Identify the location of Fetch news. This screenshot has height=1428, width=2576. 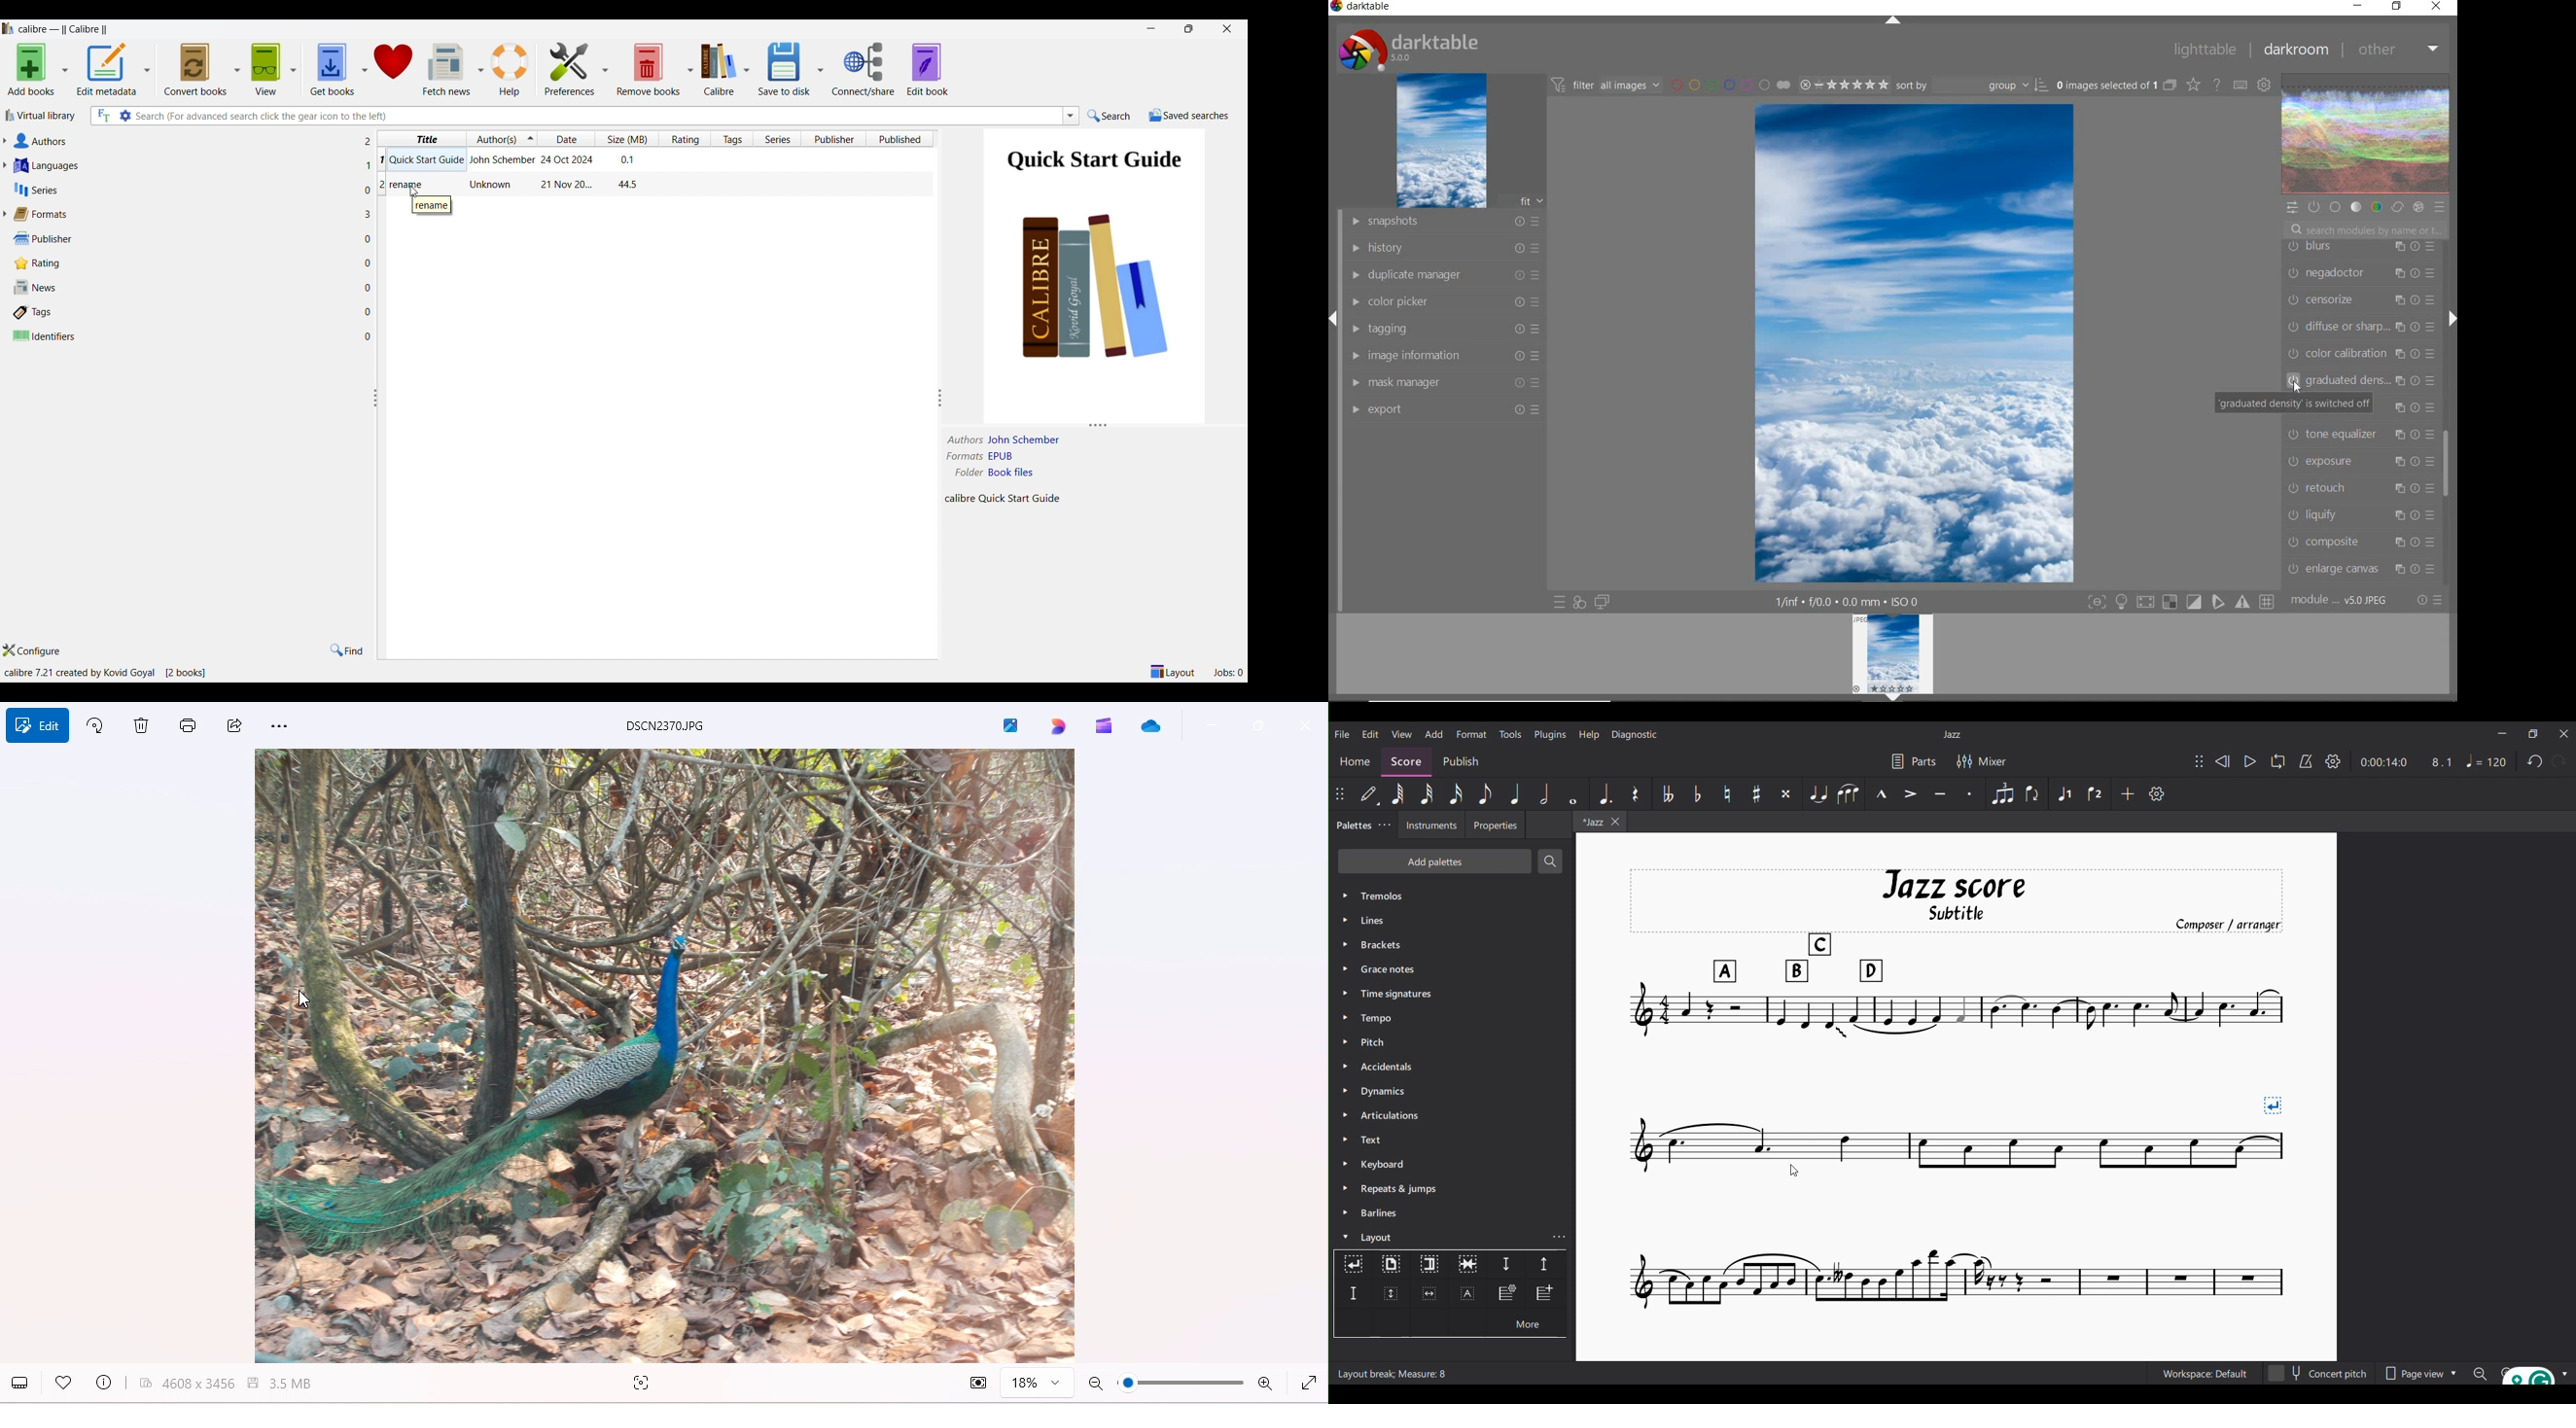
(446, 70).